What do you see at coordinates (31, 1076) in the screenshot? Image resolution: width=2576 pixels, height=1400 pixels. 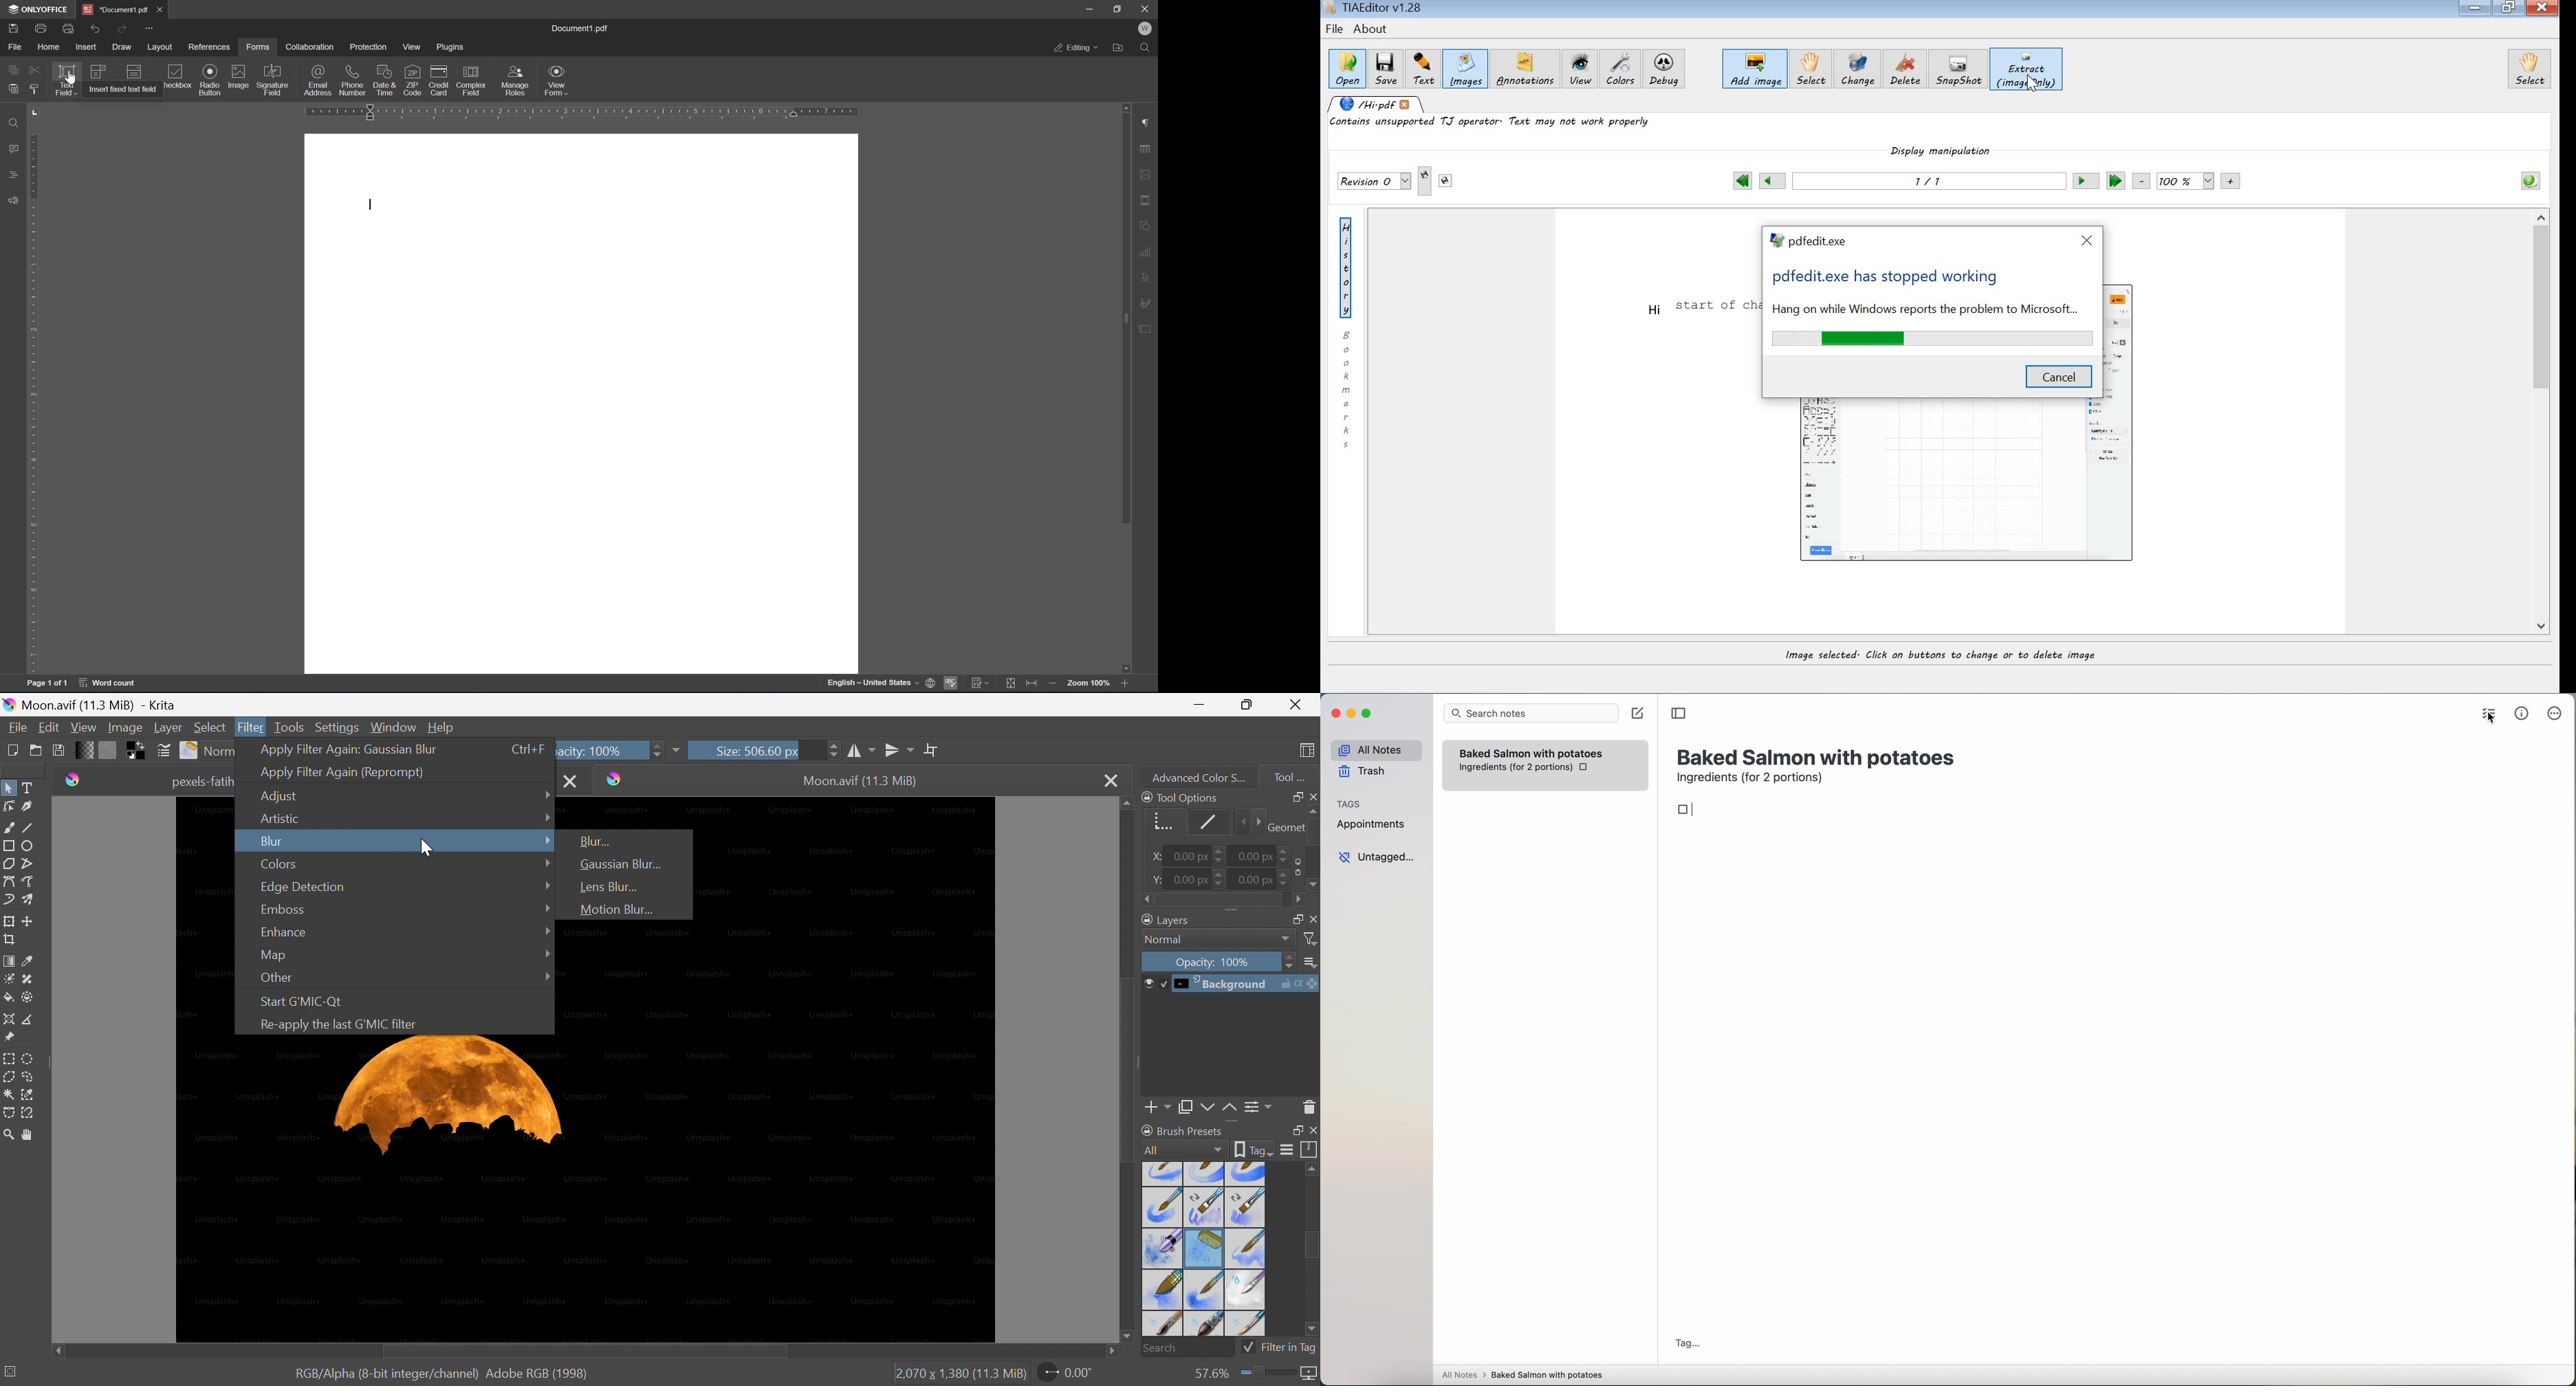 I see `Freehand selection tool` at bounding box center [31, 1076].